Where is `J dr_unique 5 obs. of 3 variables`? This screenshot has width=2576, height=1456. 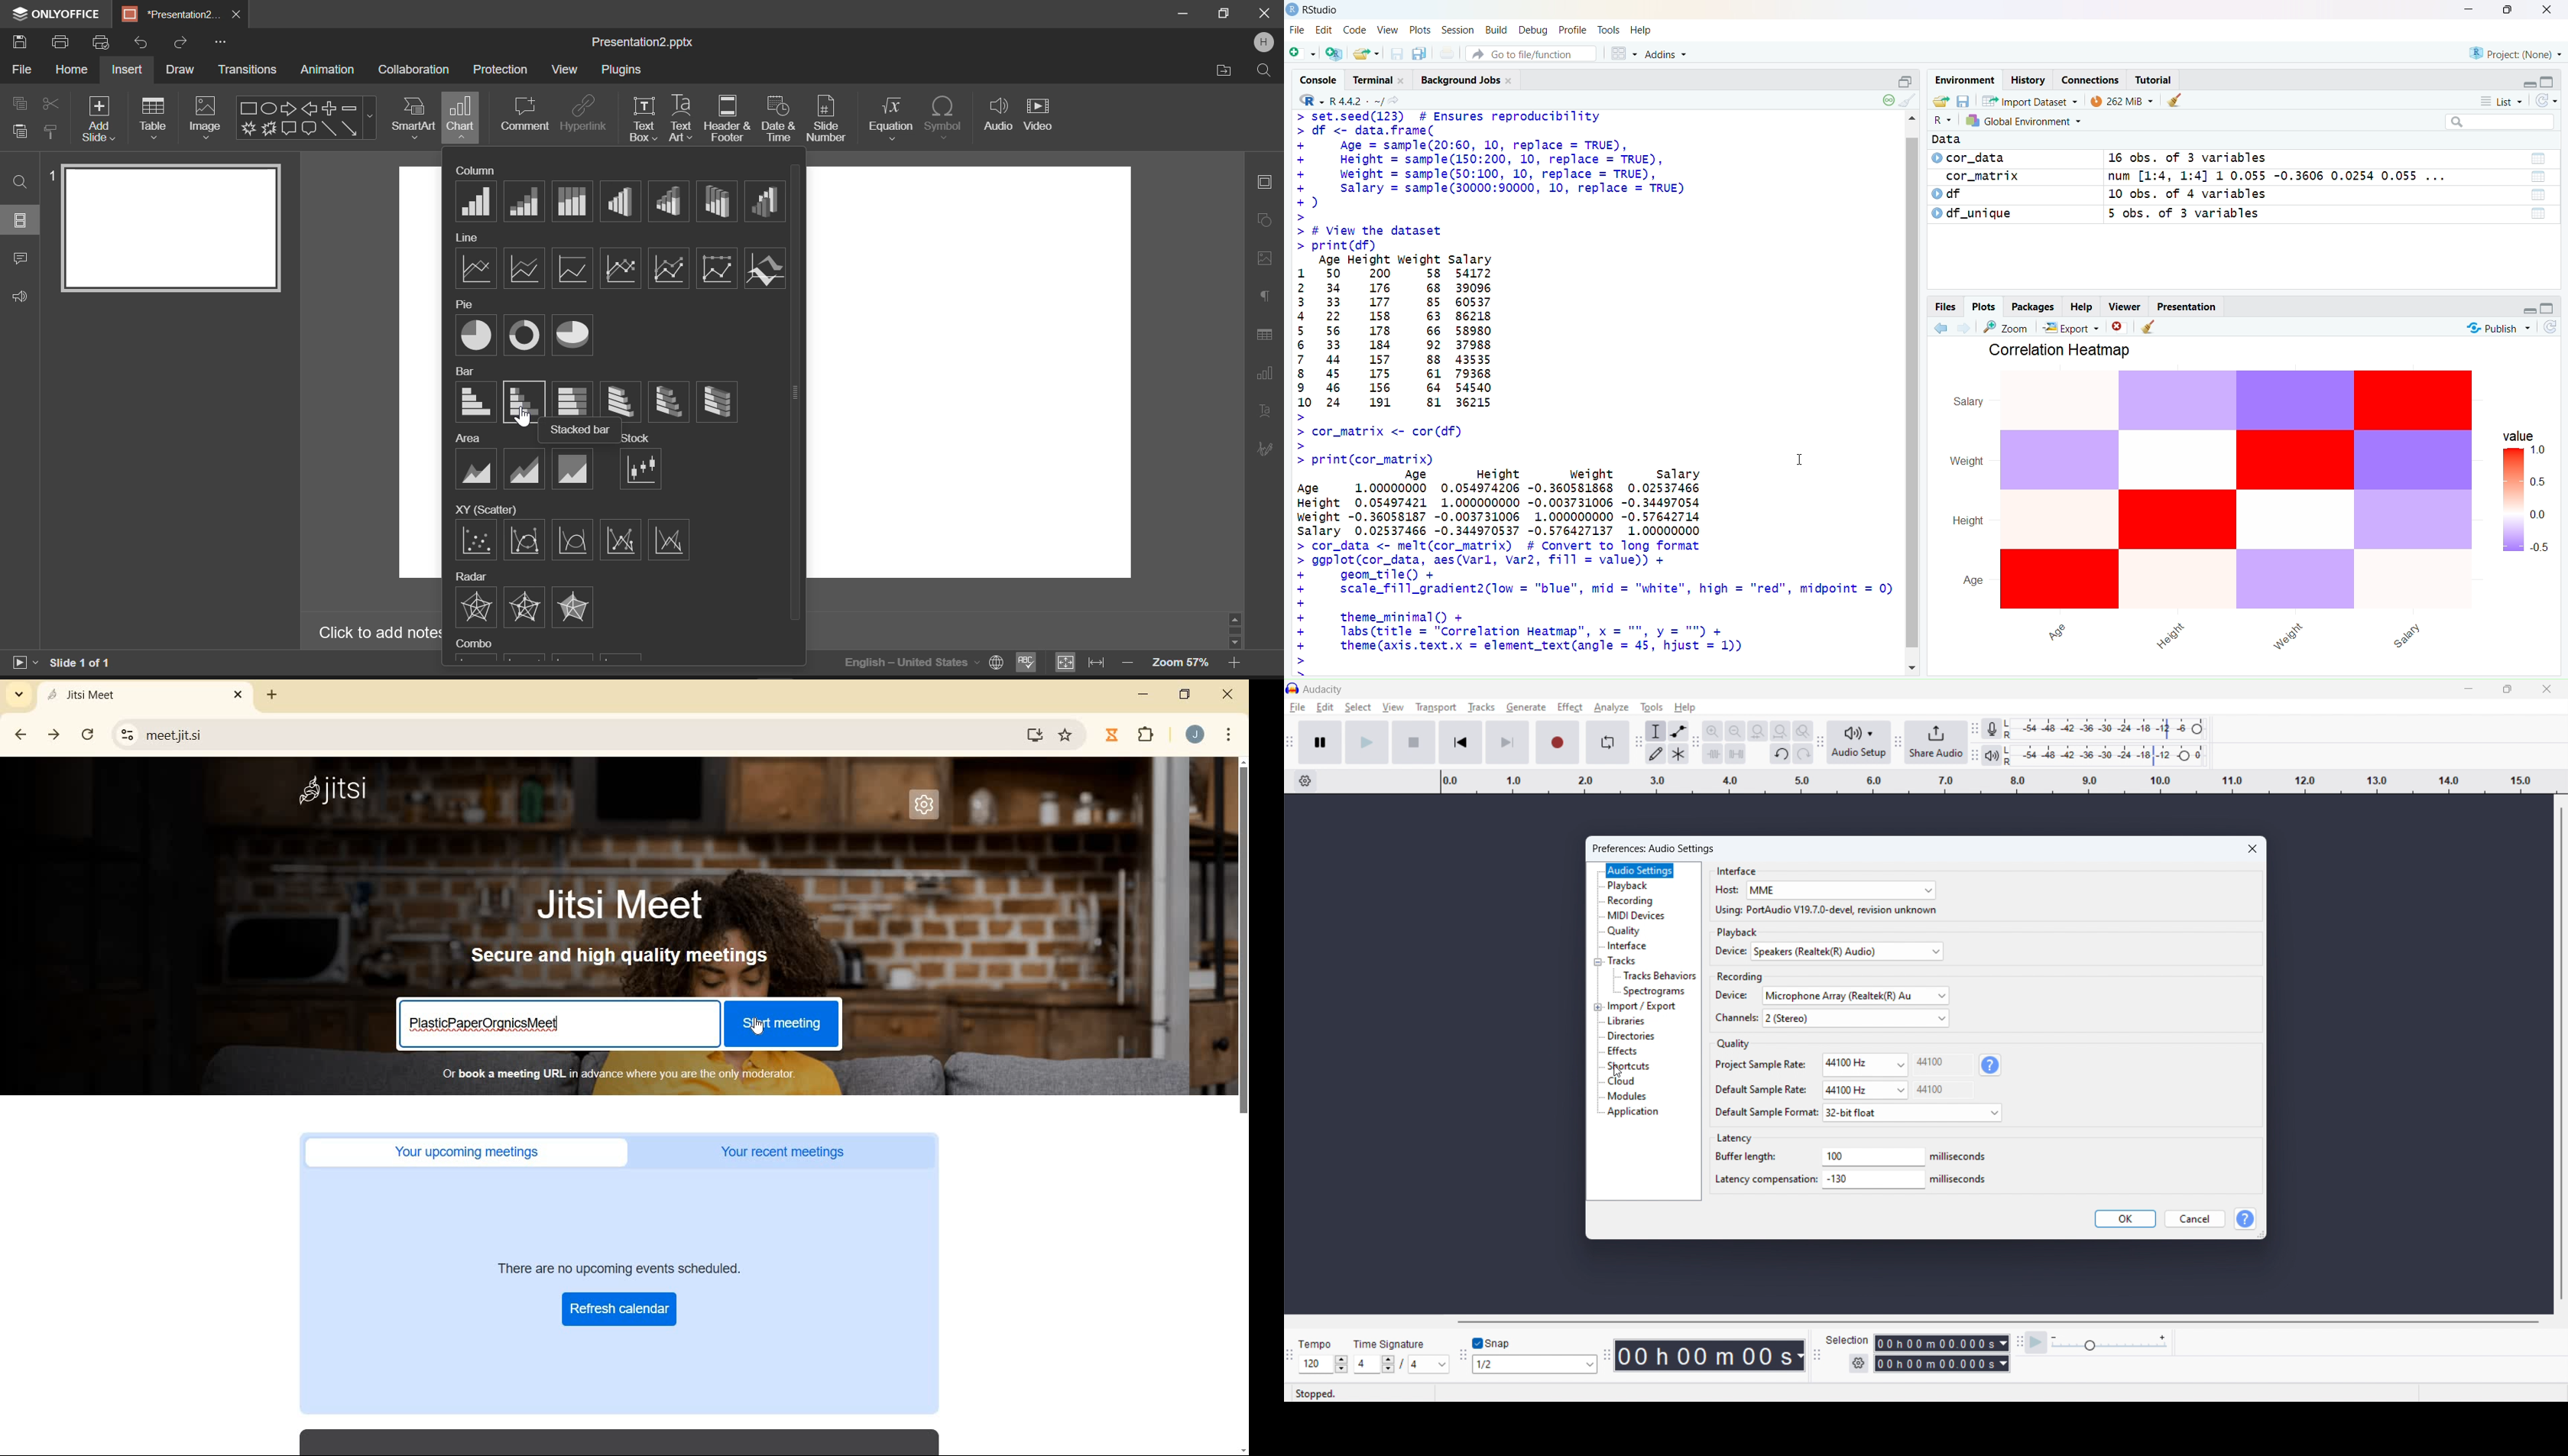 J dr_unique 5 obs. of 3 variables is located at coordinates (2194, 216).